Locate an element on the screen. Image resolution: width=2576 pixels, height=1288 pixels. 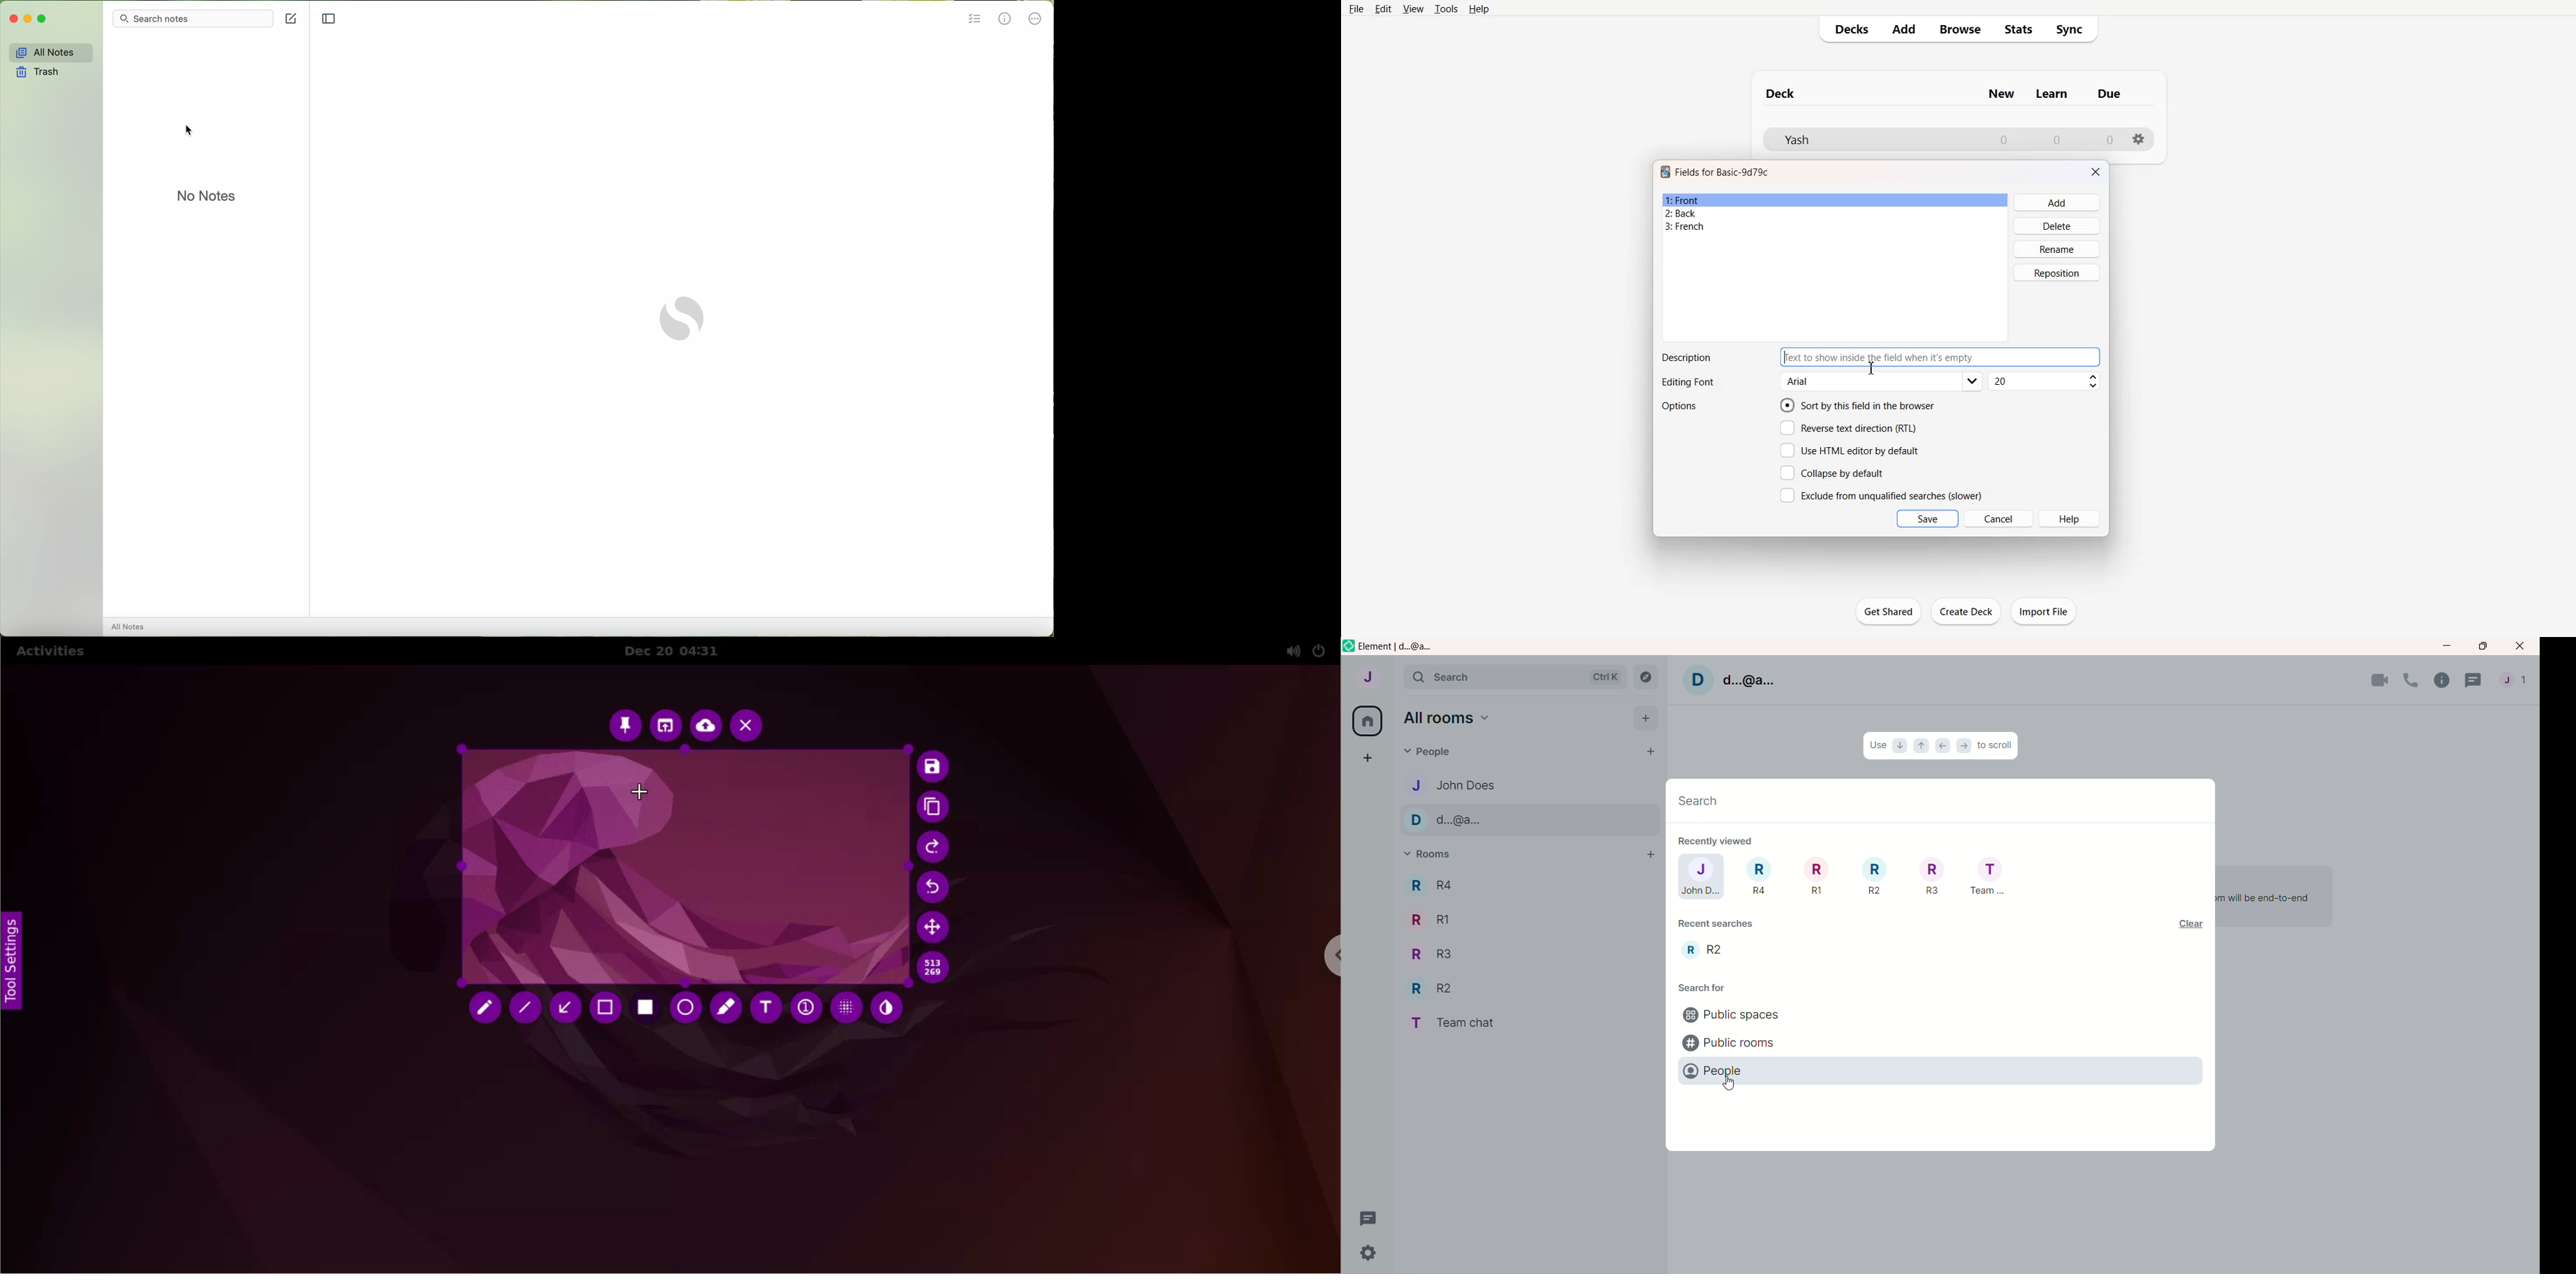
Help is located at coordinates (1479, 9).